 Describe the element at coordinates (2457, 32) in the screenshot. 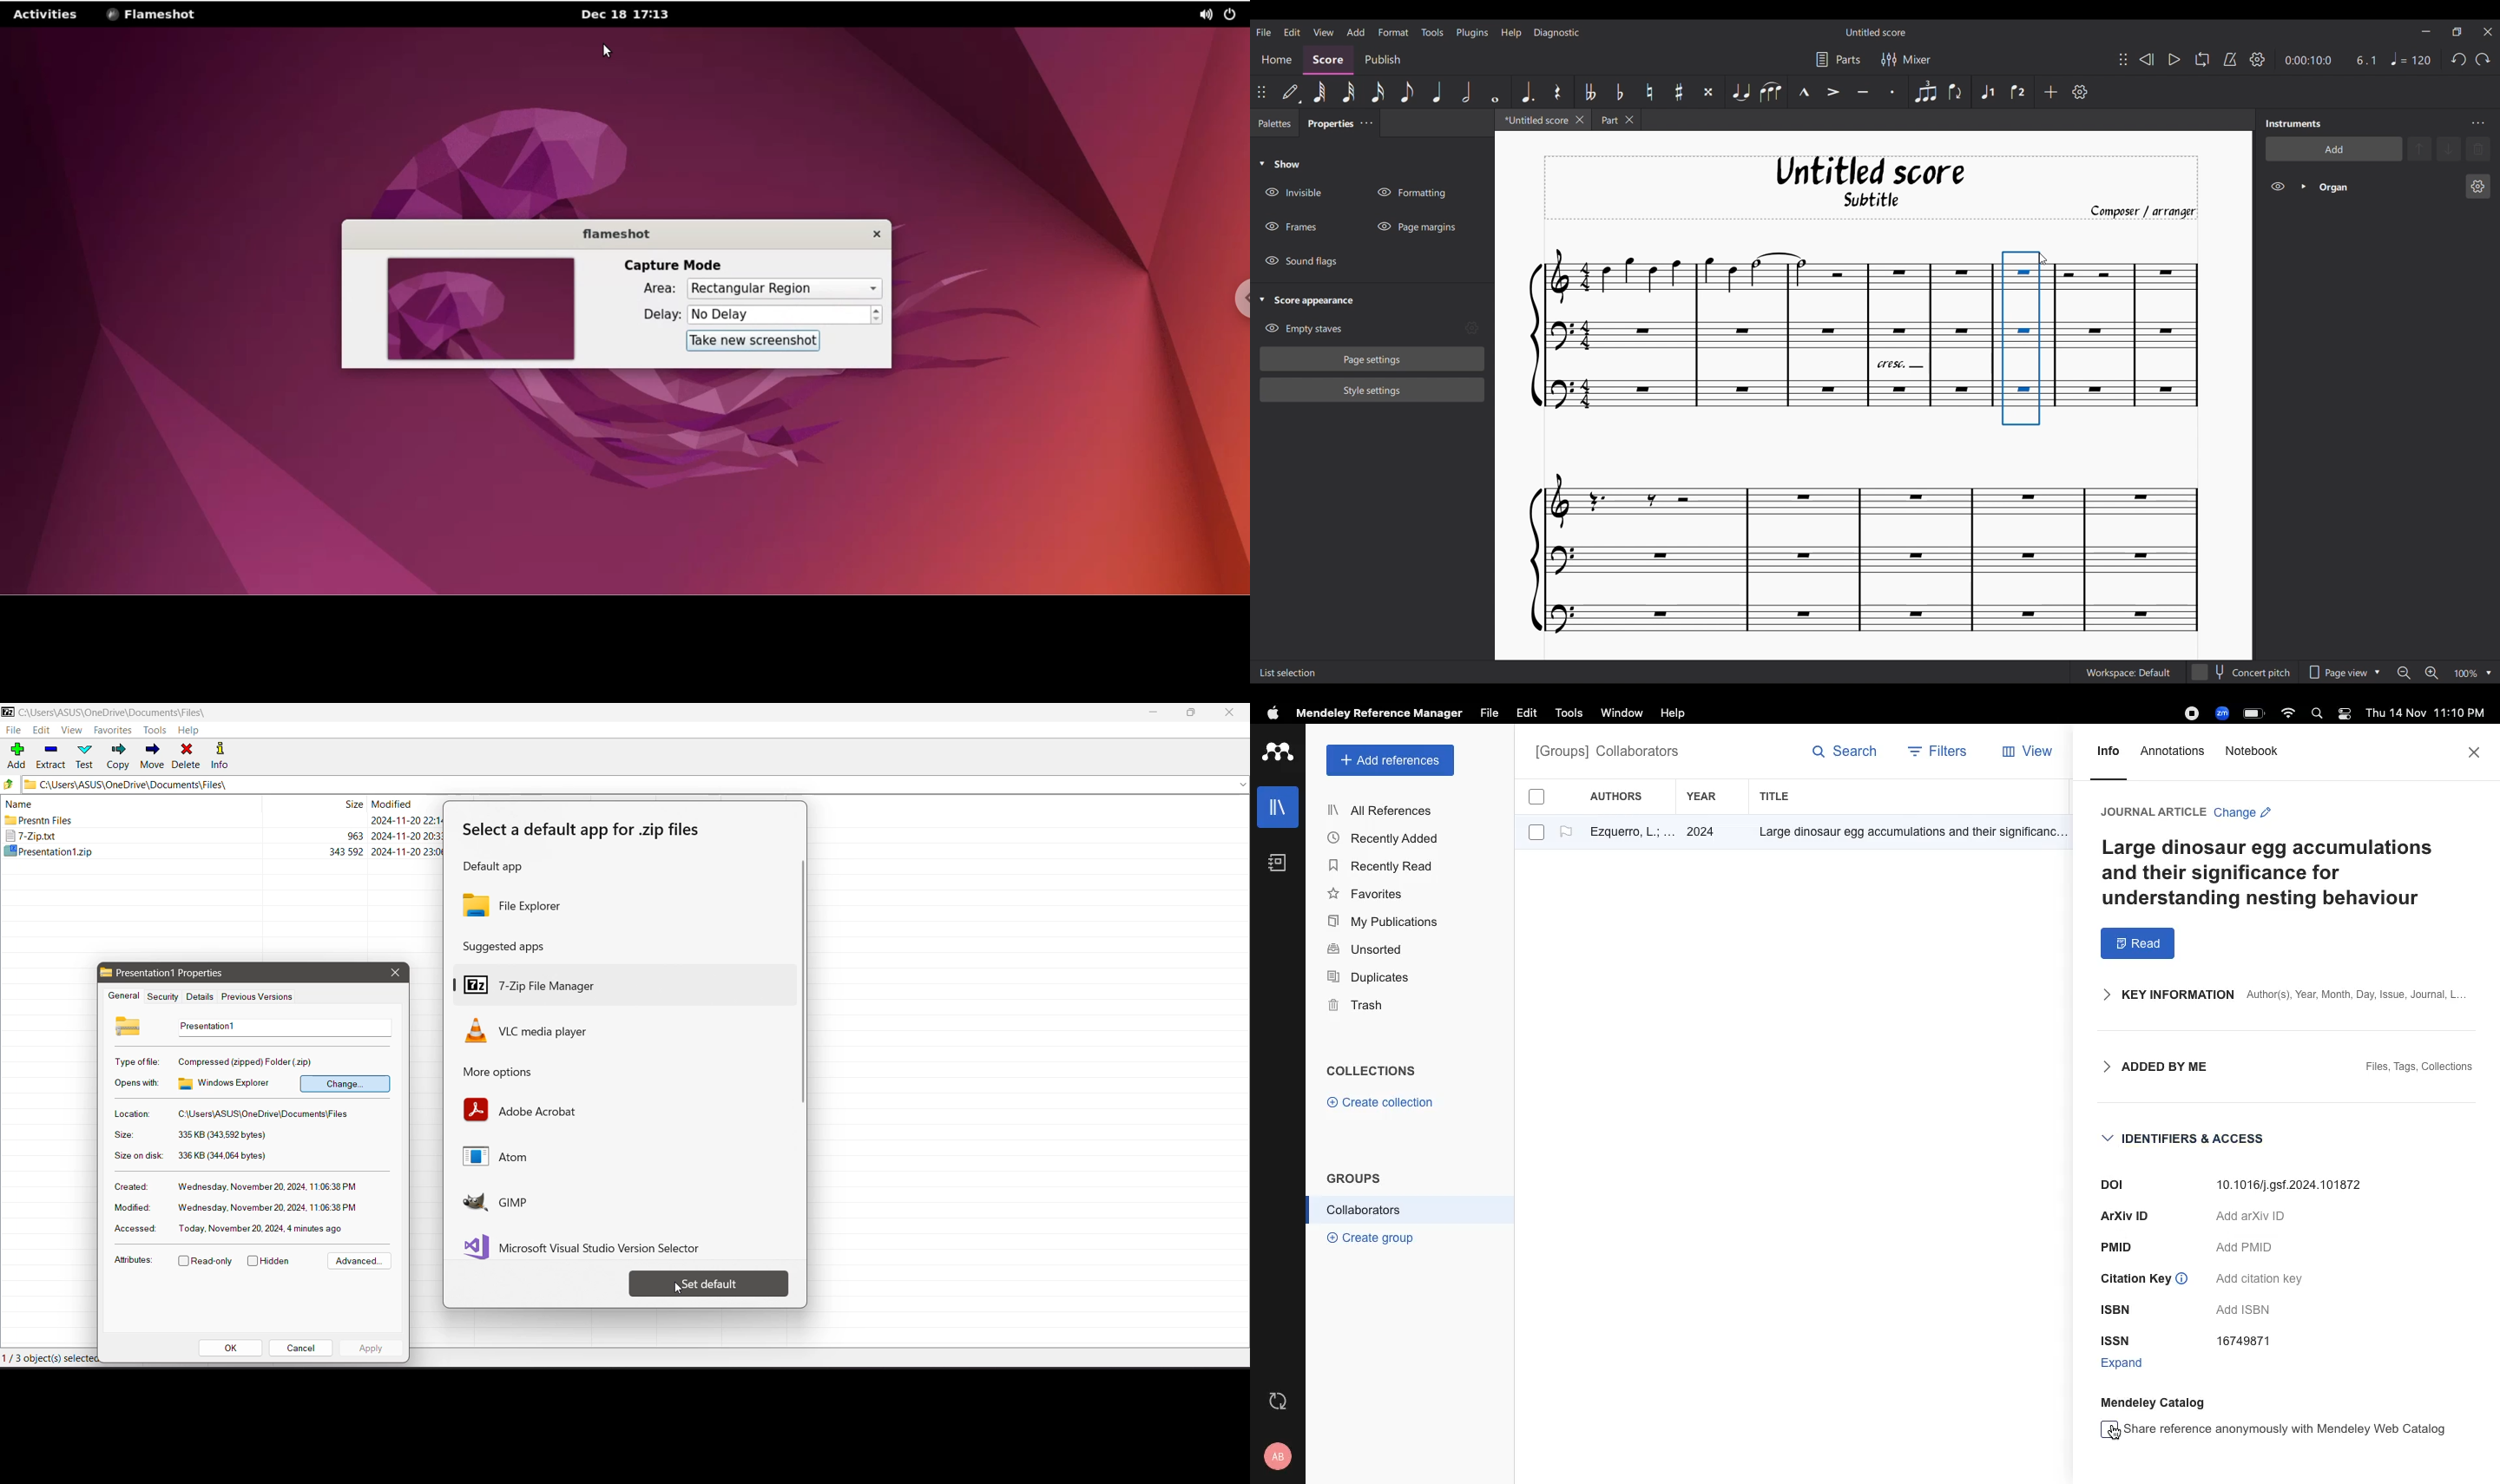

I see `Show interface in a smaller tab` at that location.